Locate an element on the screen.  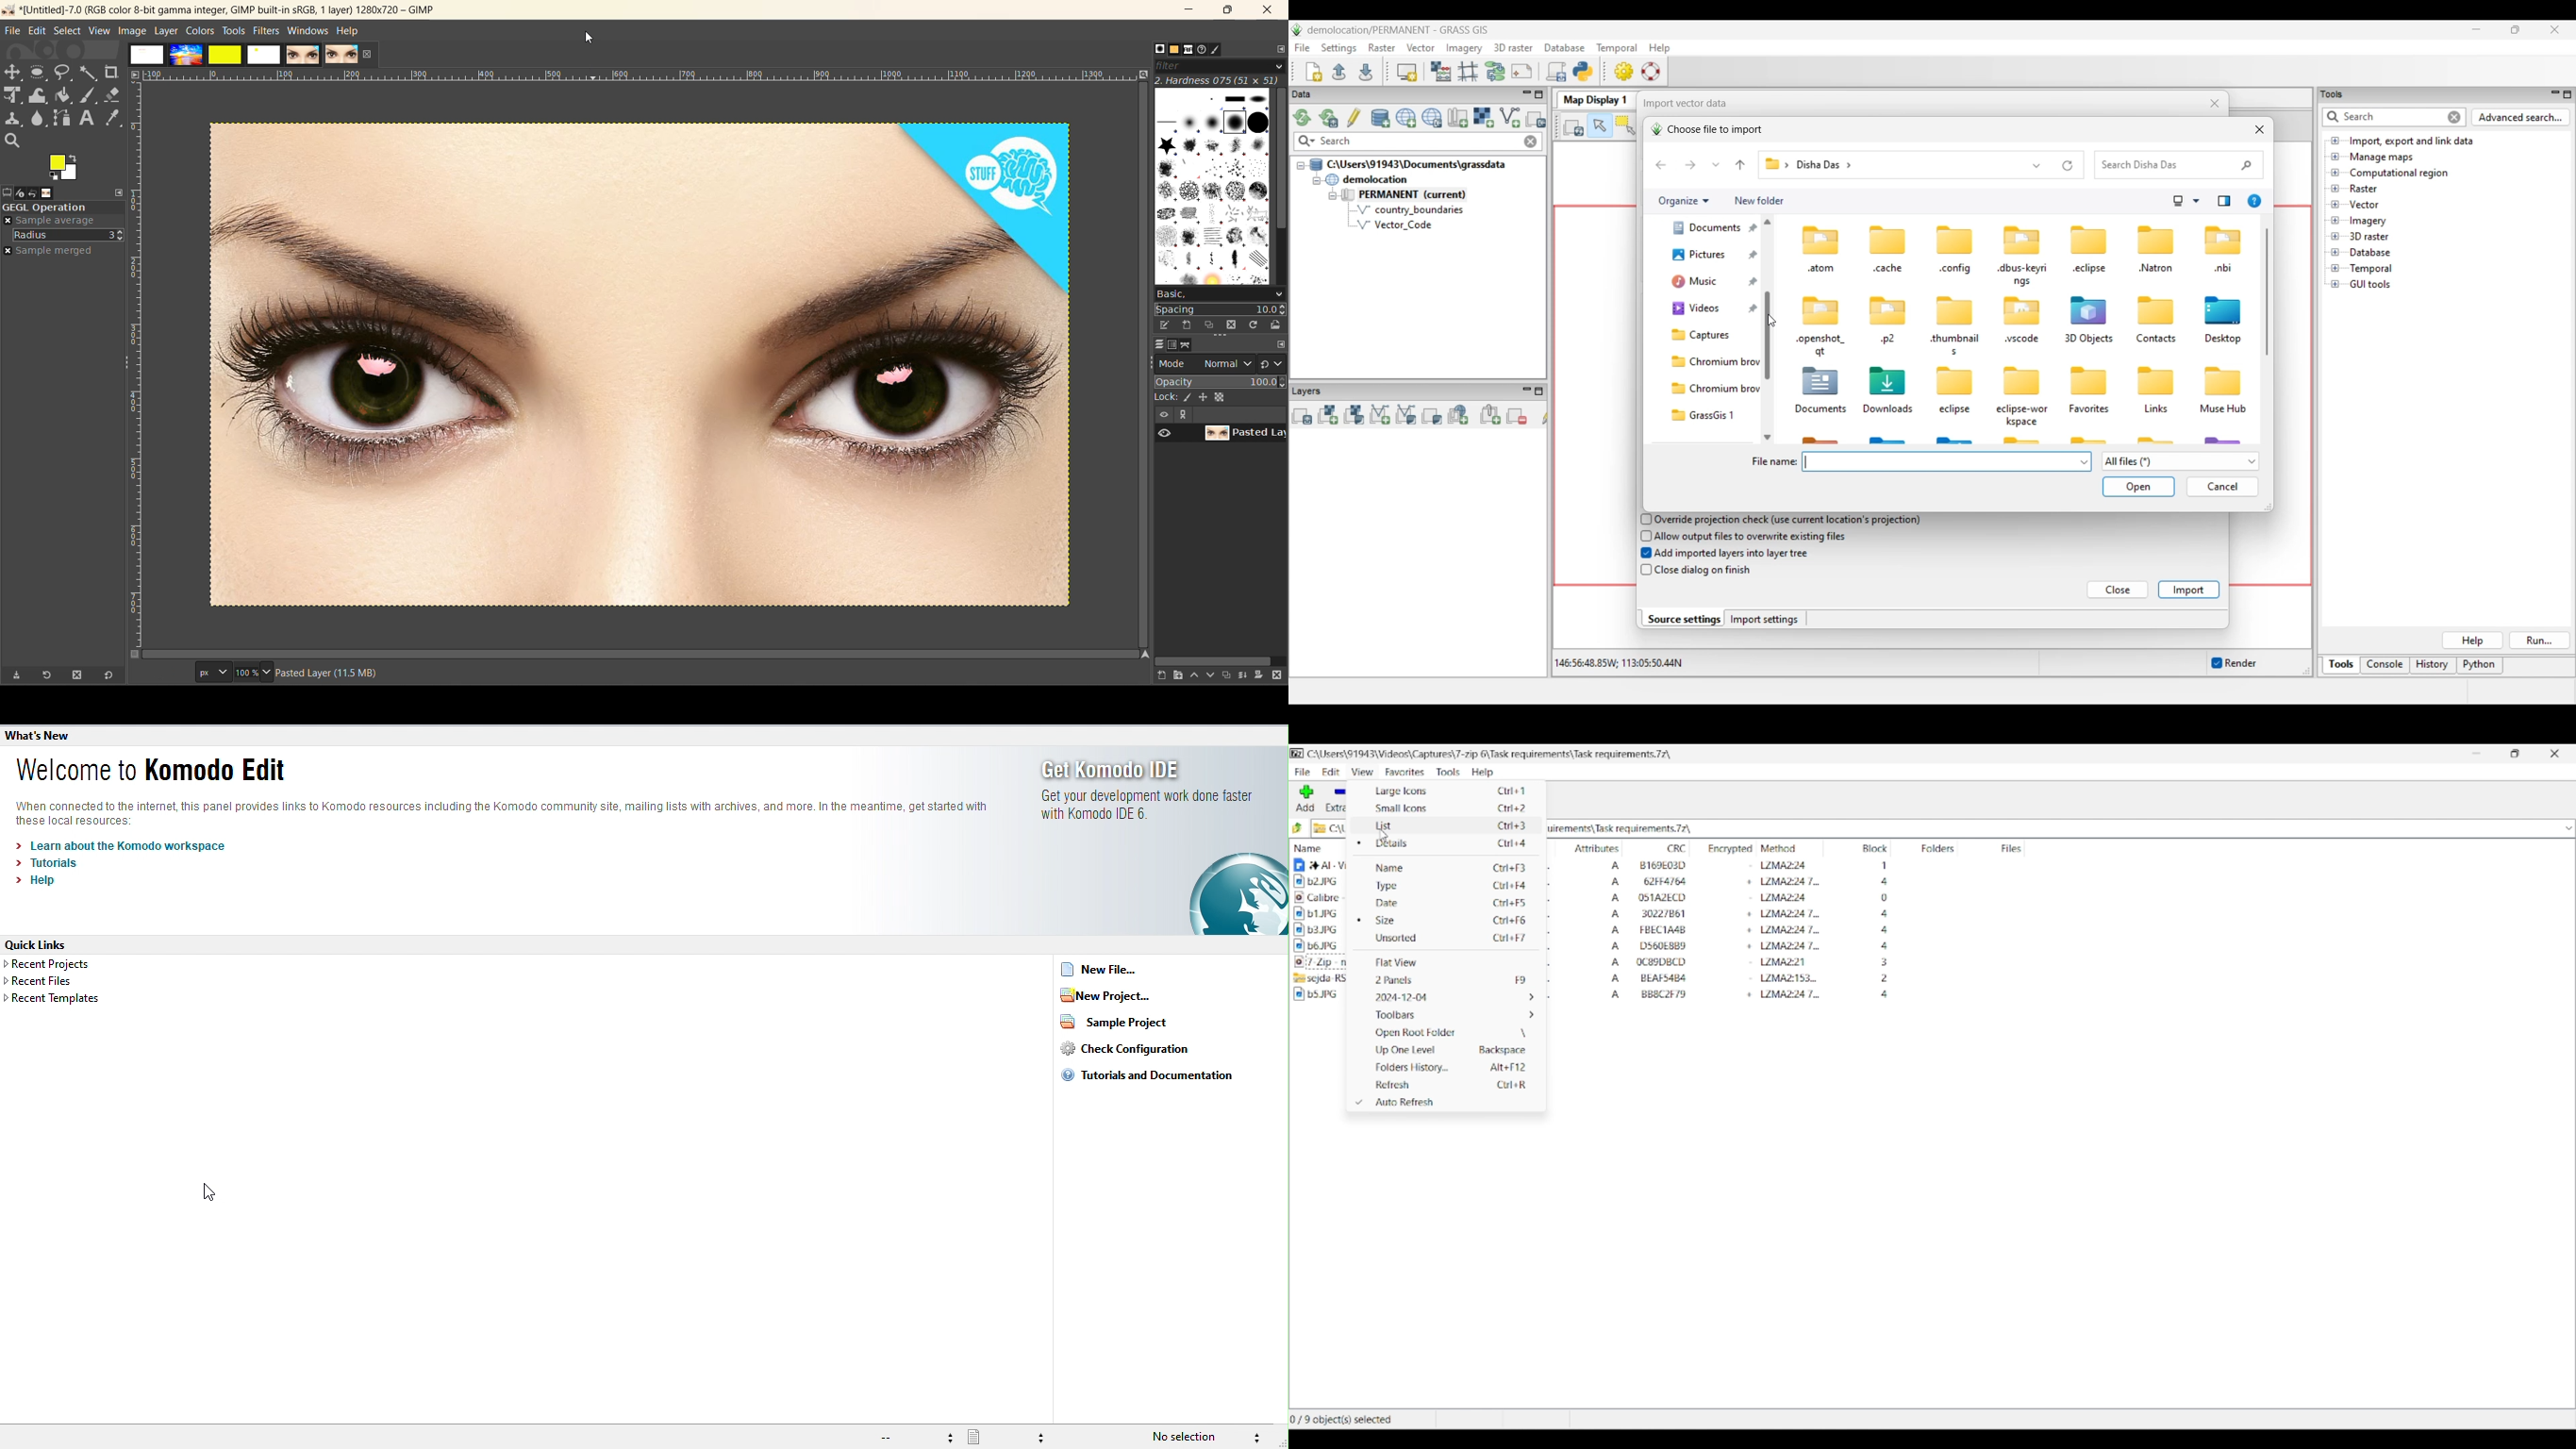
tool options is located at coordinates (8, 191).